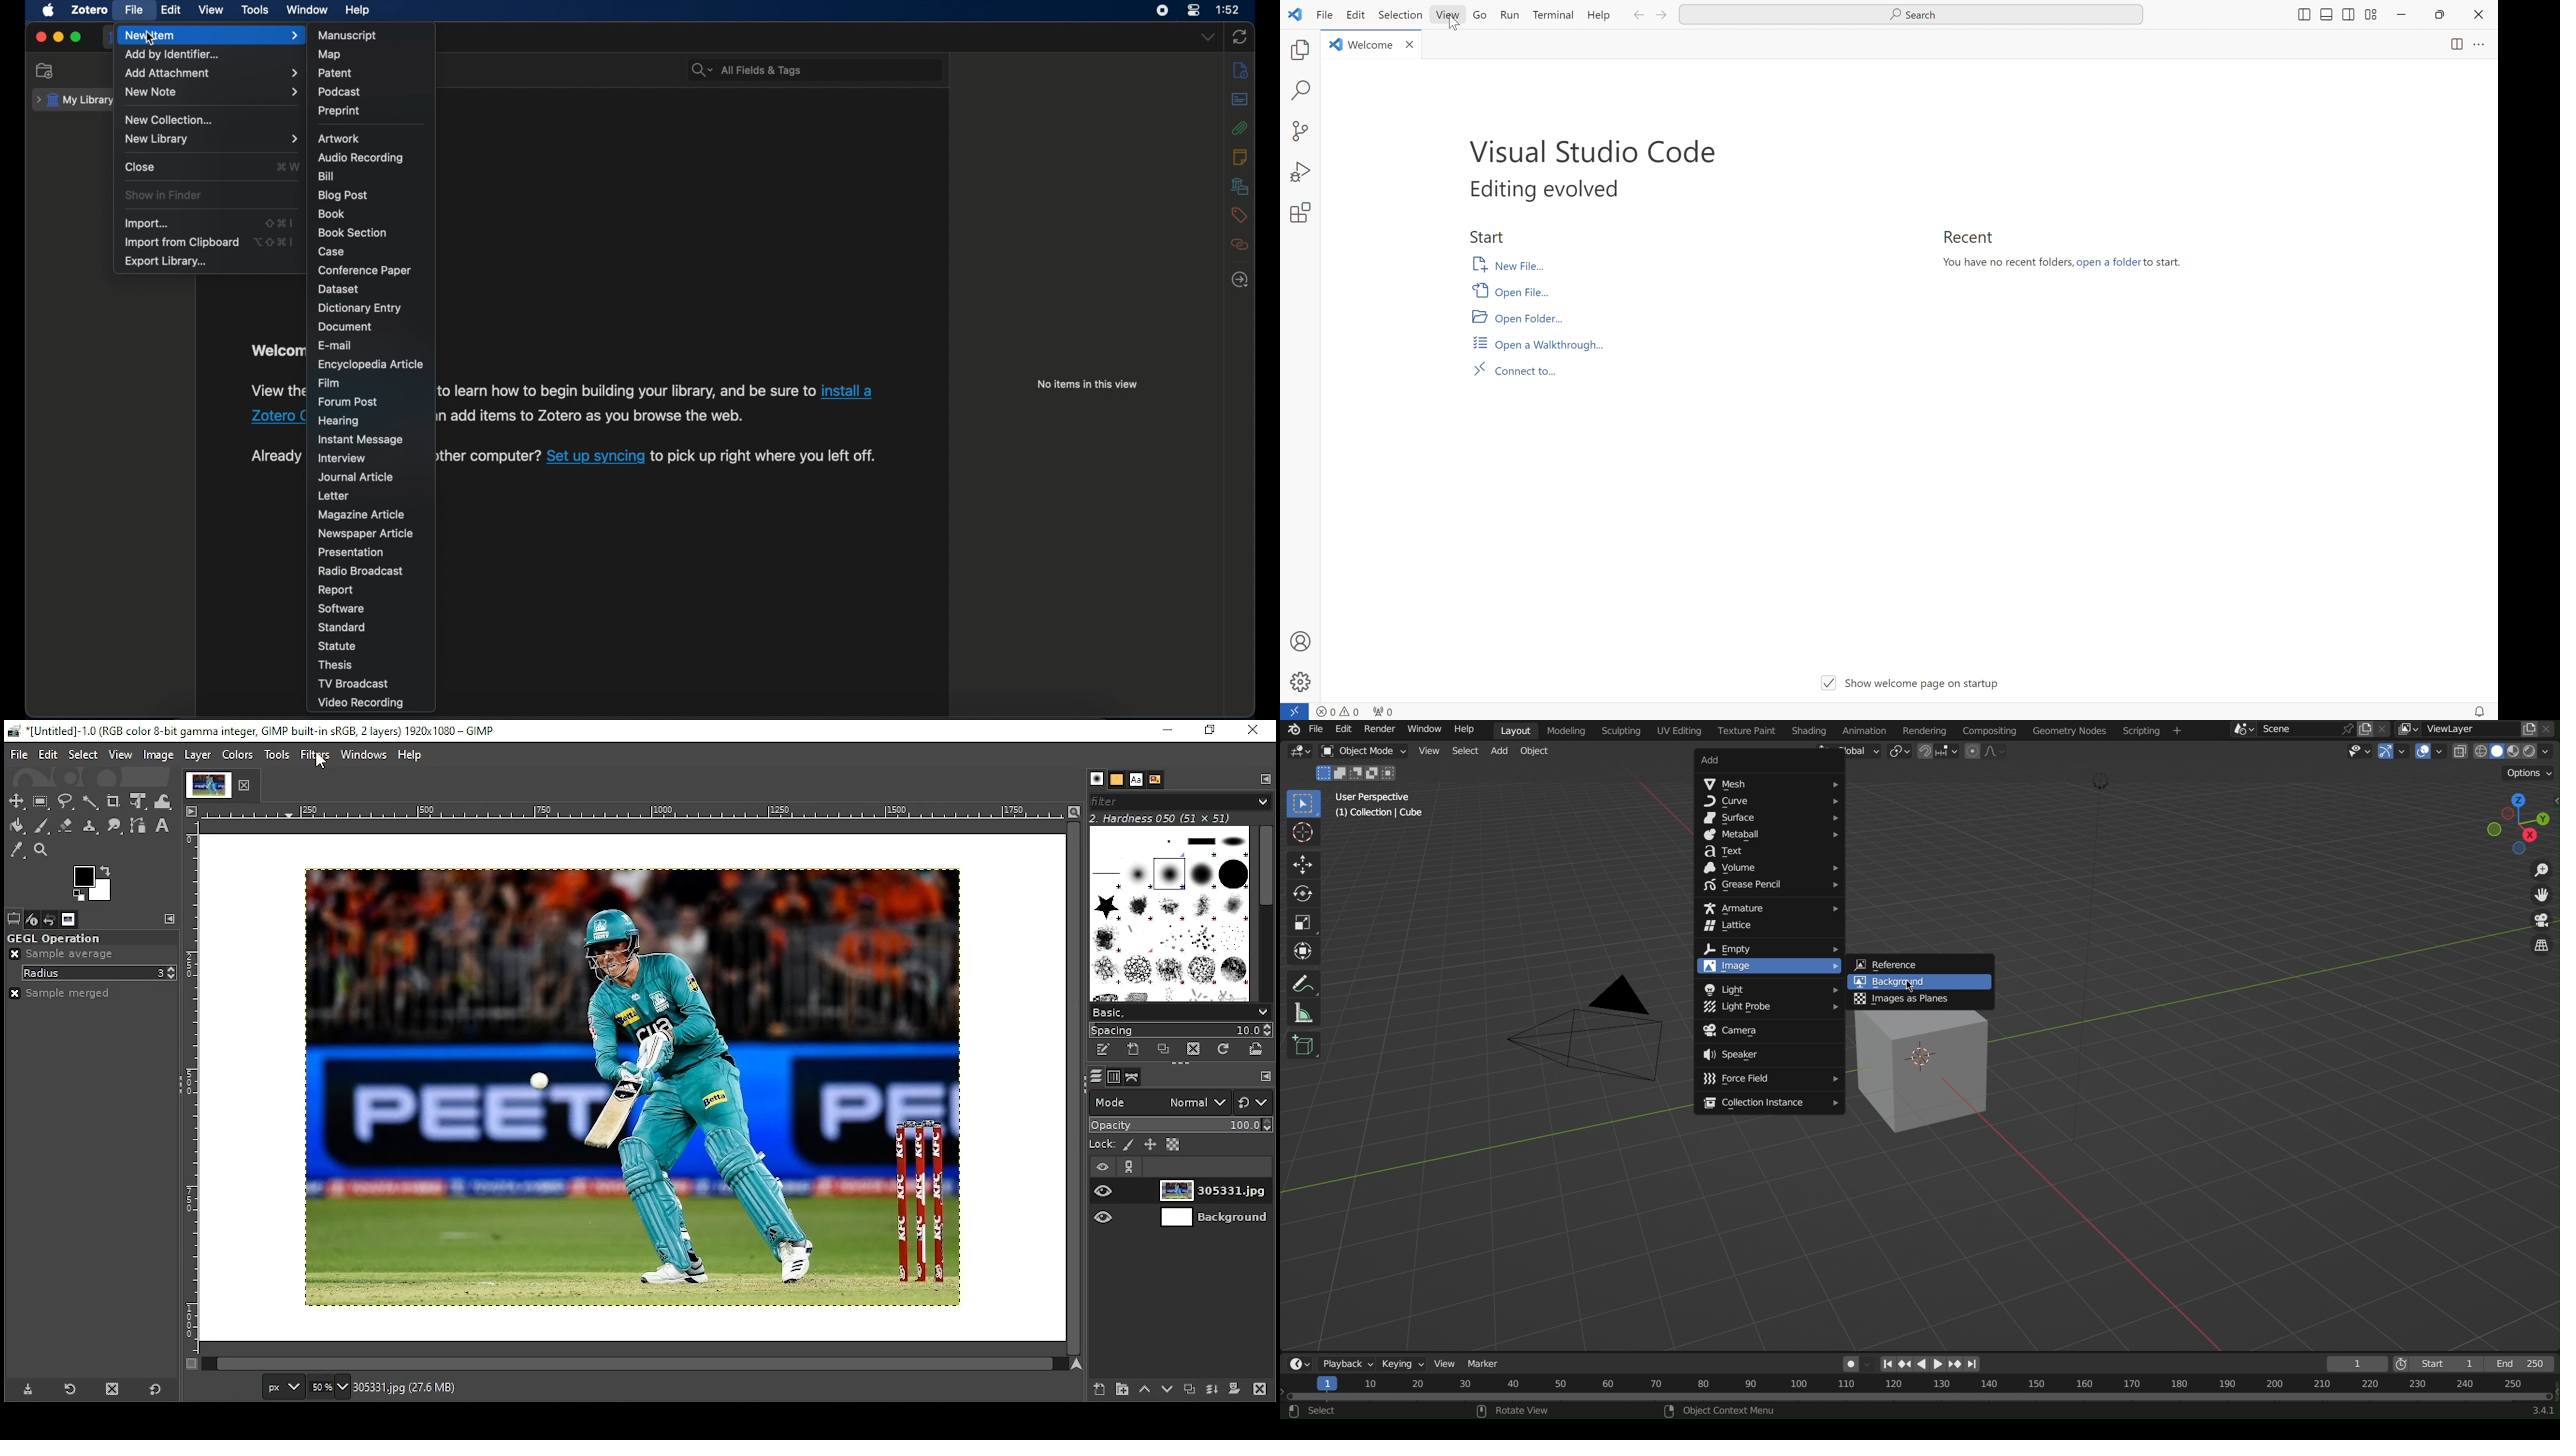 This screenshot has height=1456, width=2576. Describe the element at coordinates (211, 139) in the screenshot. I see `new library` at that location.